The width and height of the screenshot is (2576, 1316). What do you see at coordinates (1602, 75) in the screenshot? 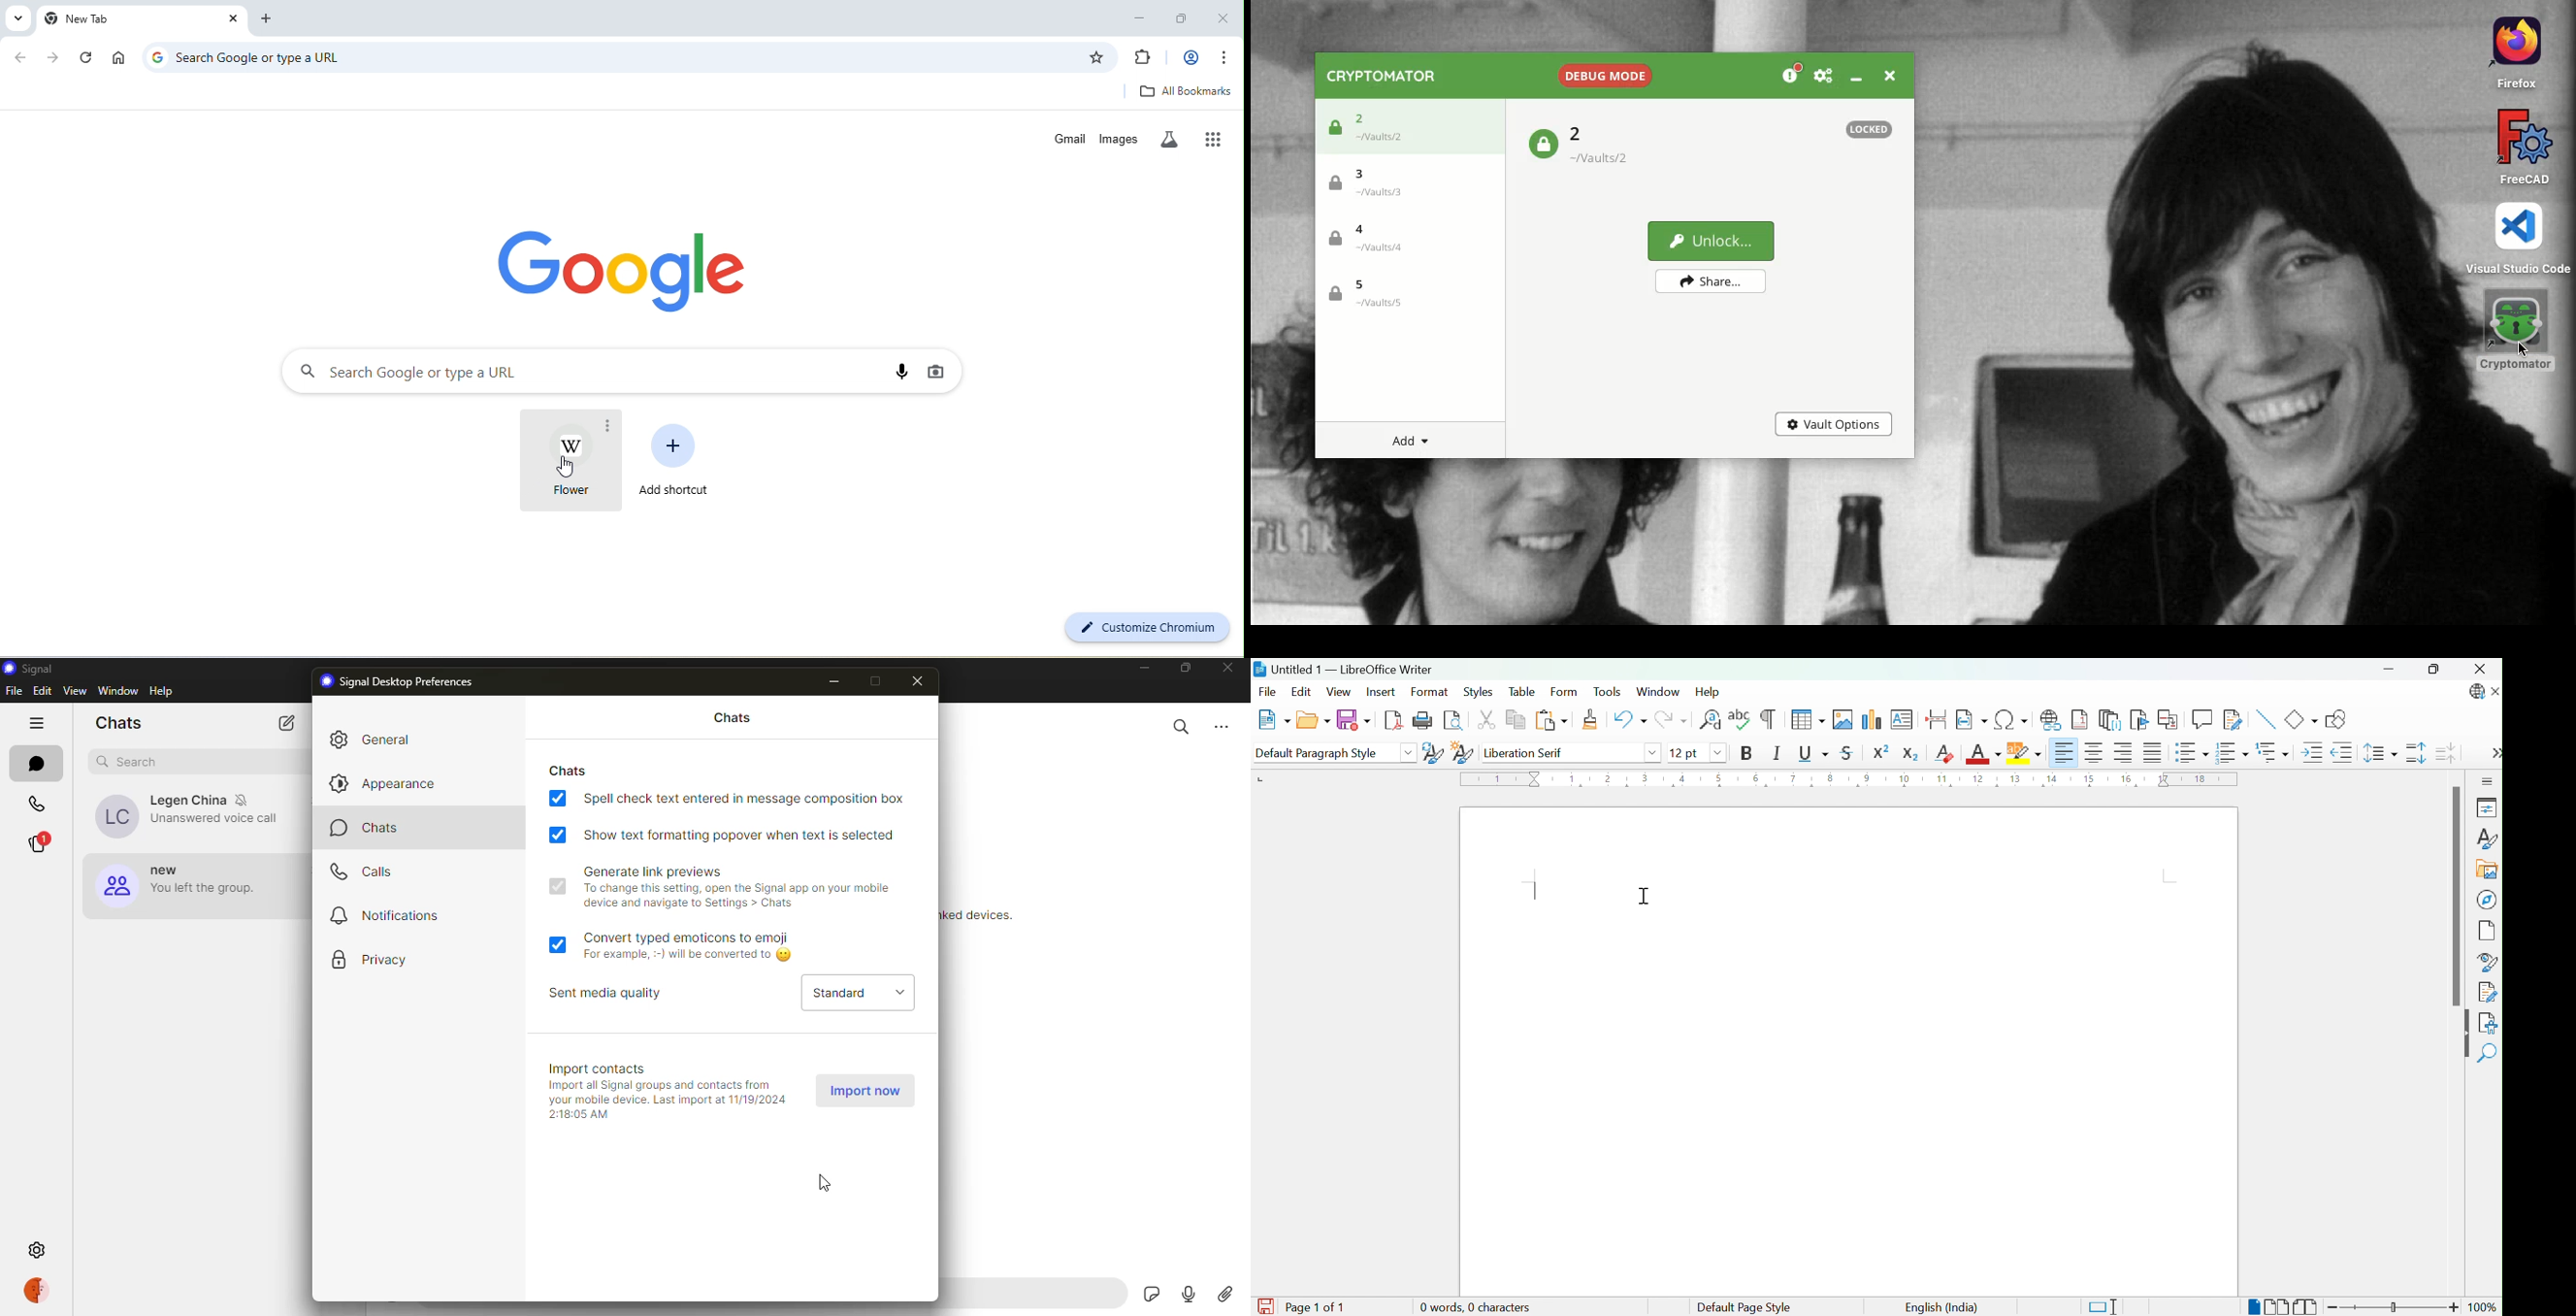
I see `Debug mode` at bounding box center [1602, 75].